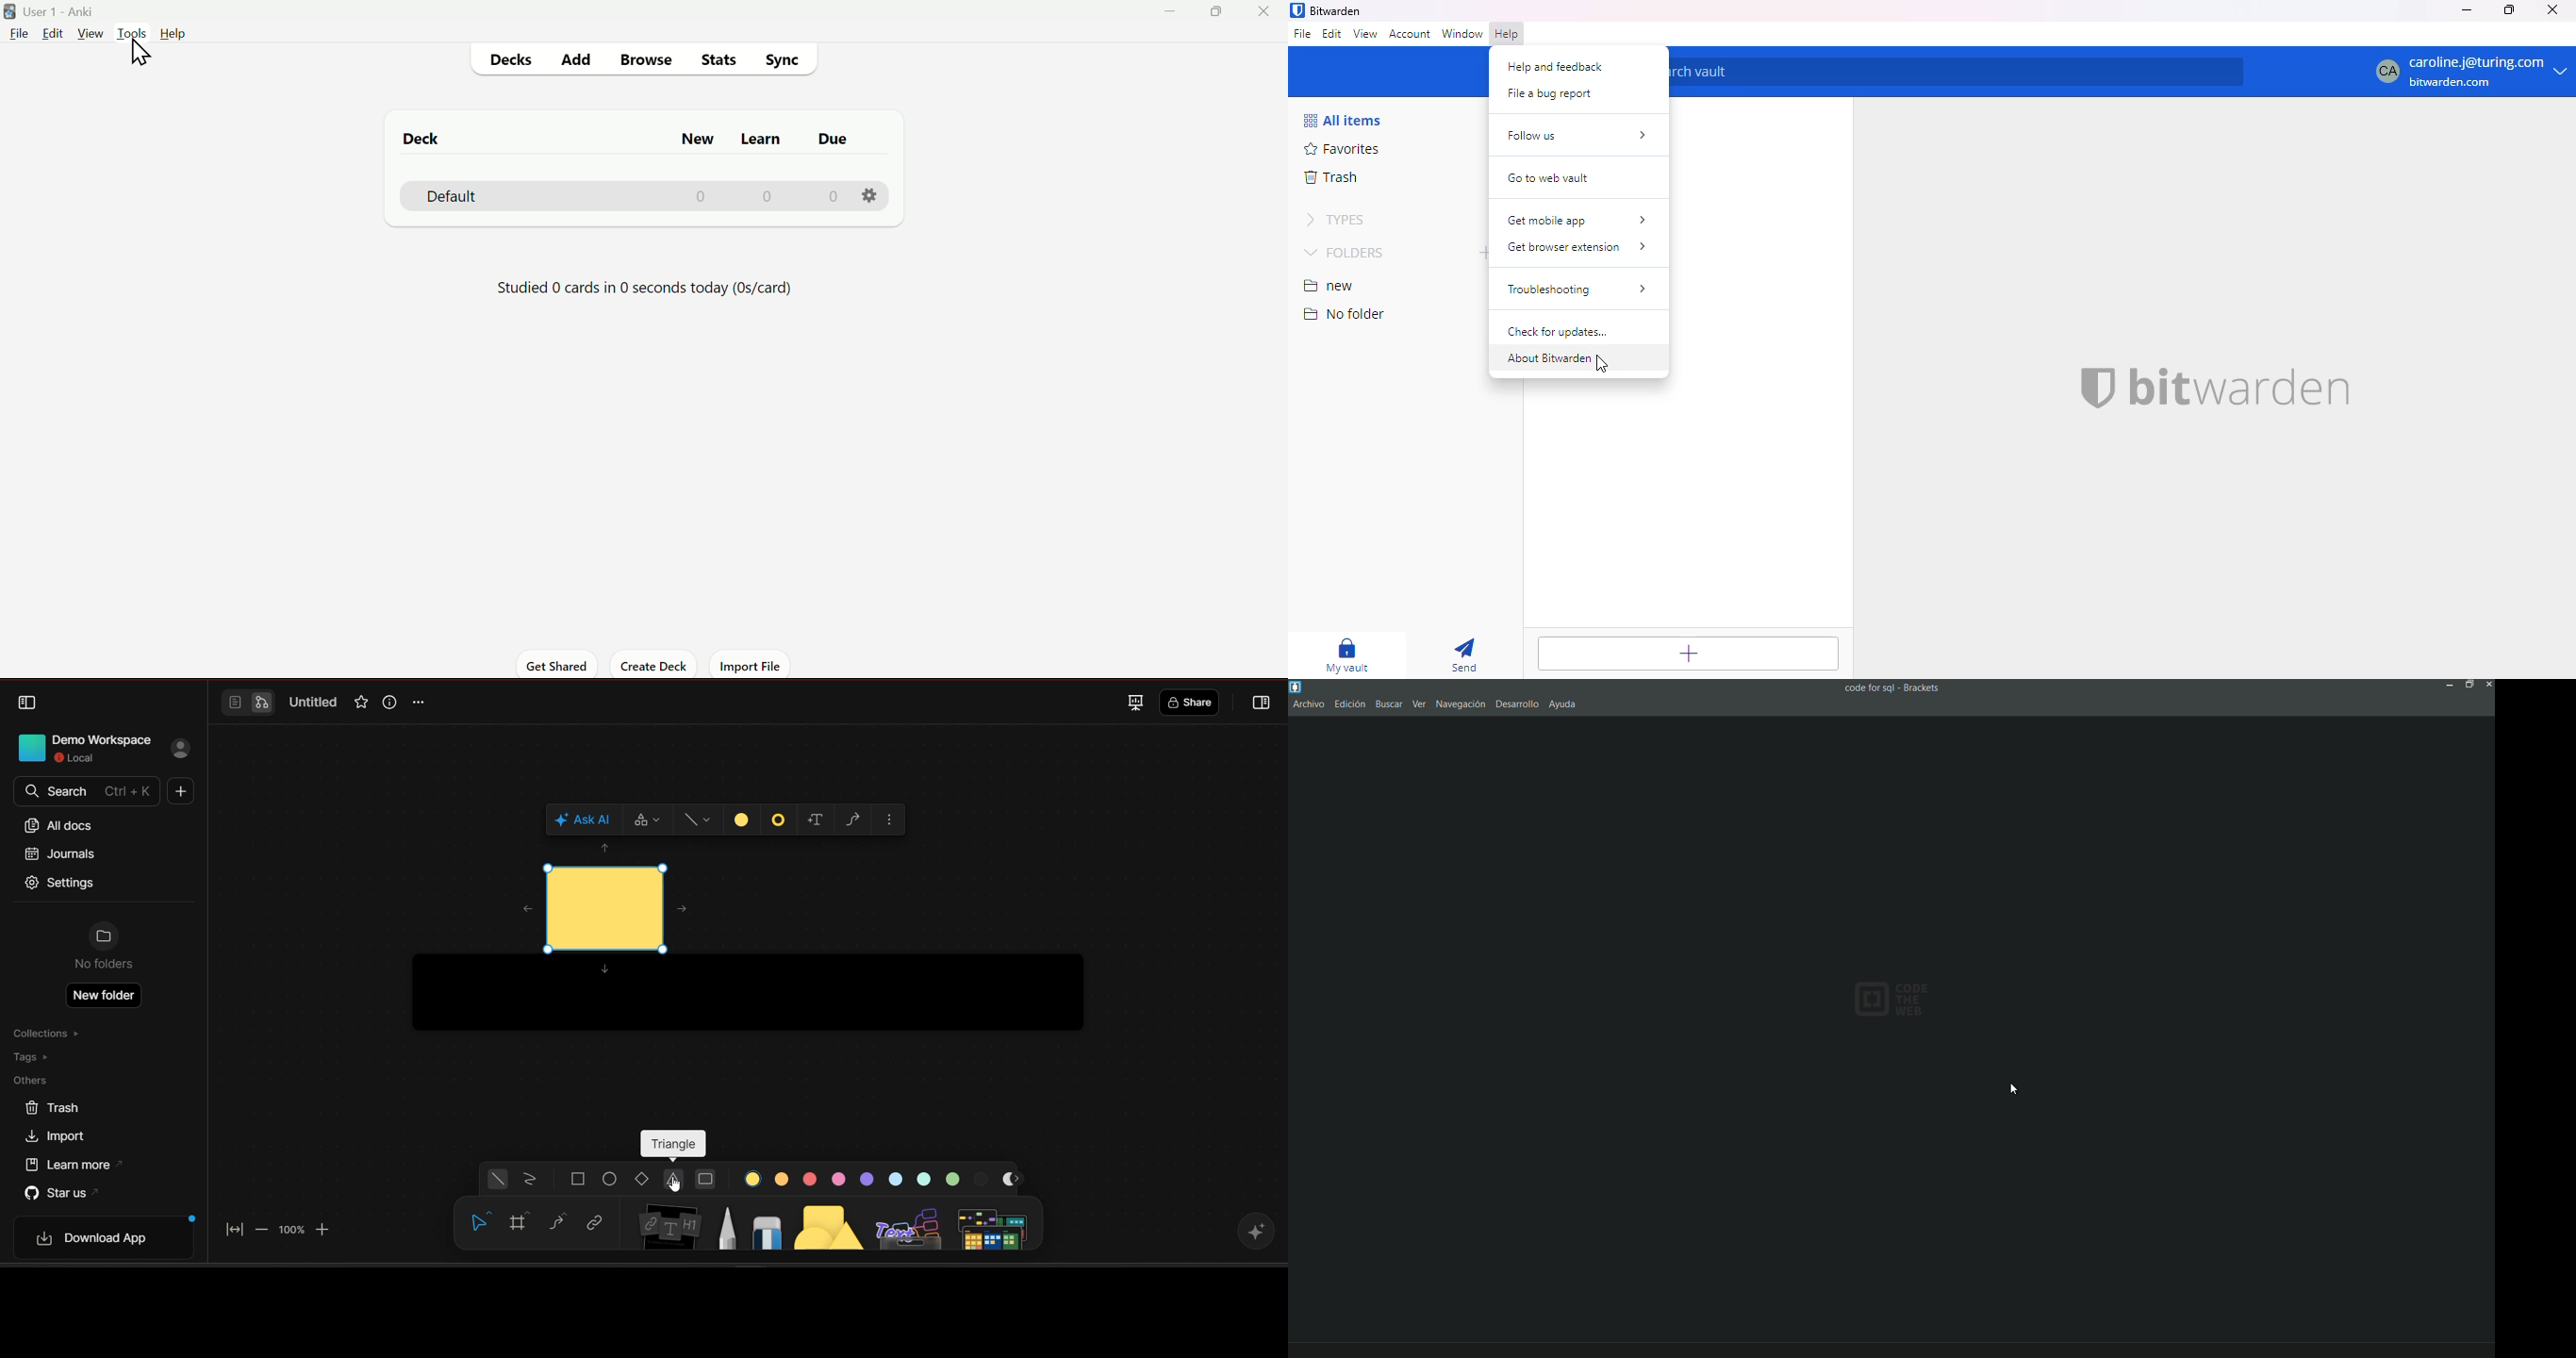  Describe the element at coordinates (814, 821) in the screenshot. I see `add text` at that location.